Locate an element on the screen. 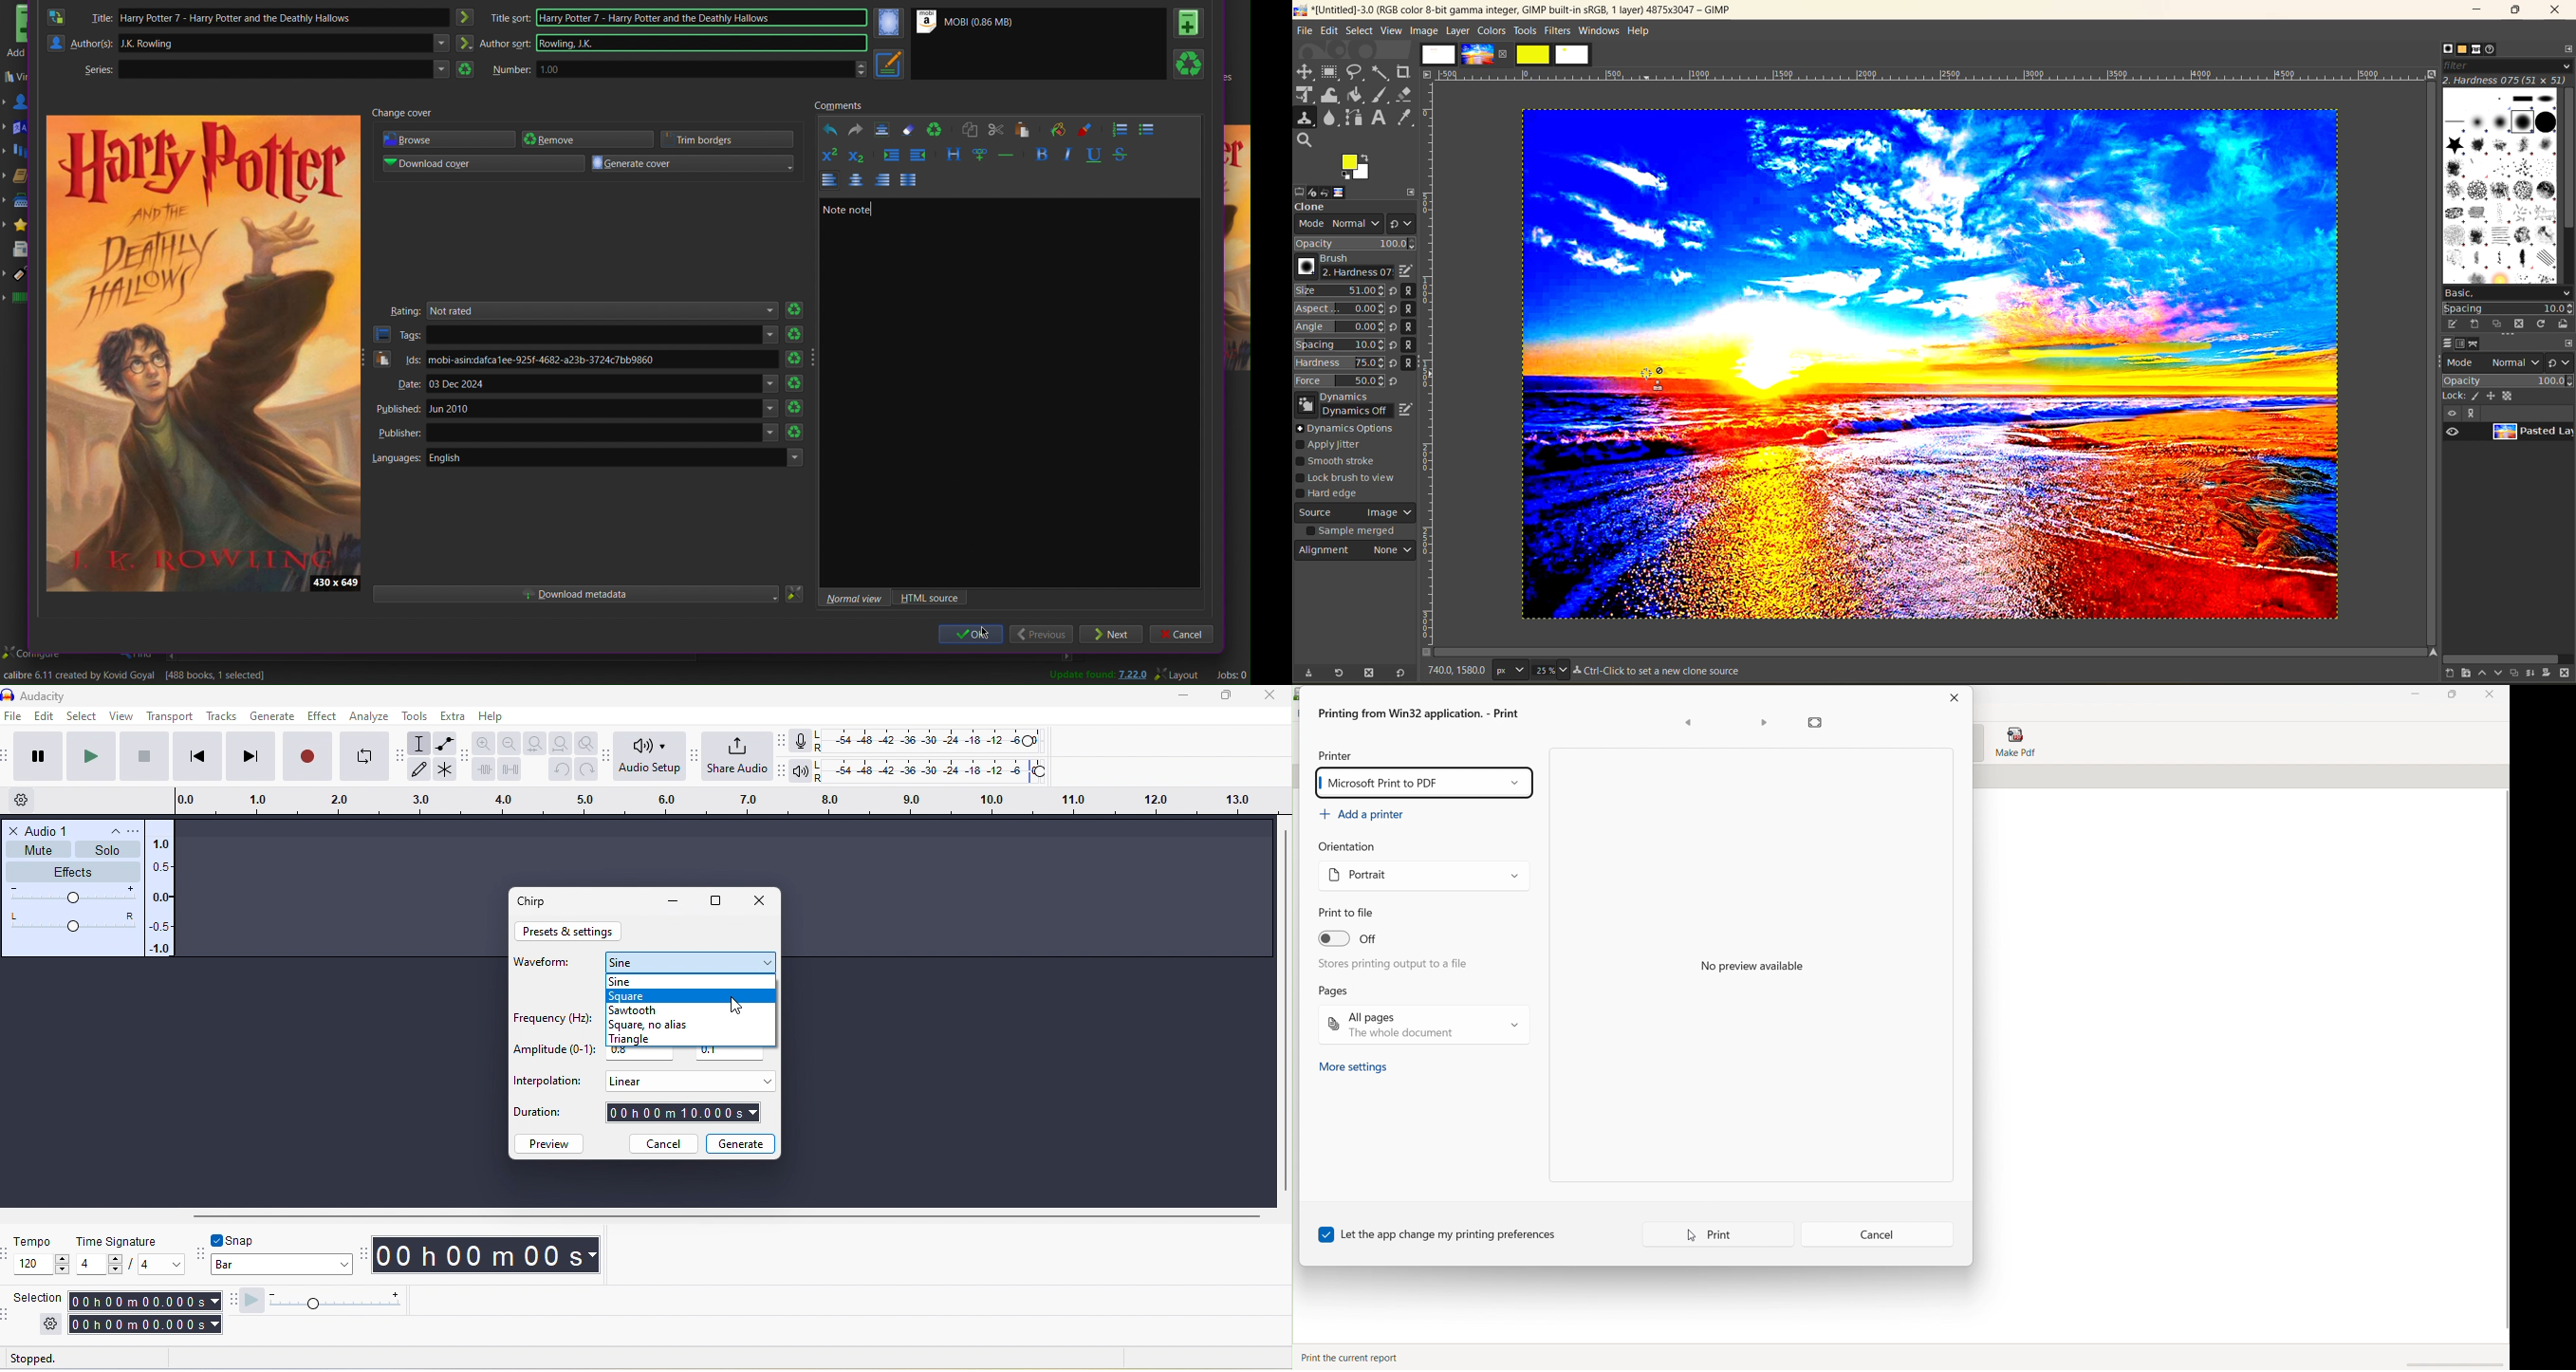  delete this layer is located at coordinates (2569, 674).